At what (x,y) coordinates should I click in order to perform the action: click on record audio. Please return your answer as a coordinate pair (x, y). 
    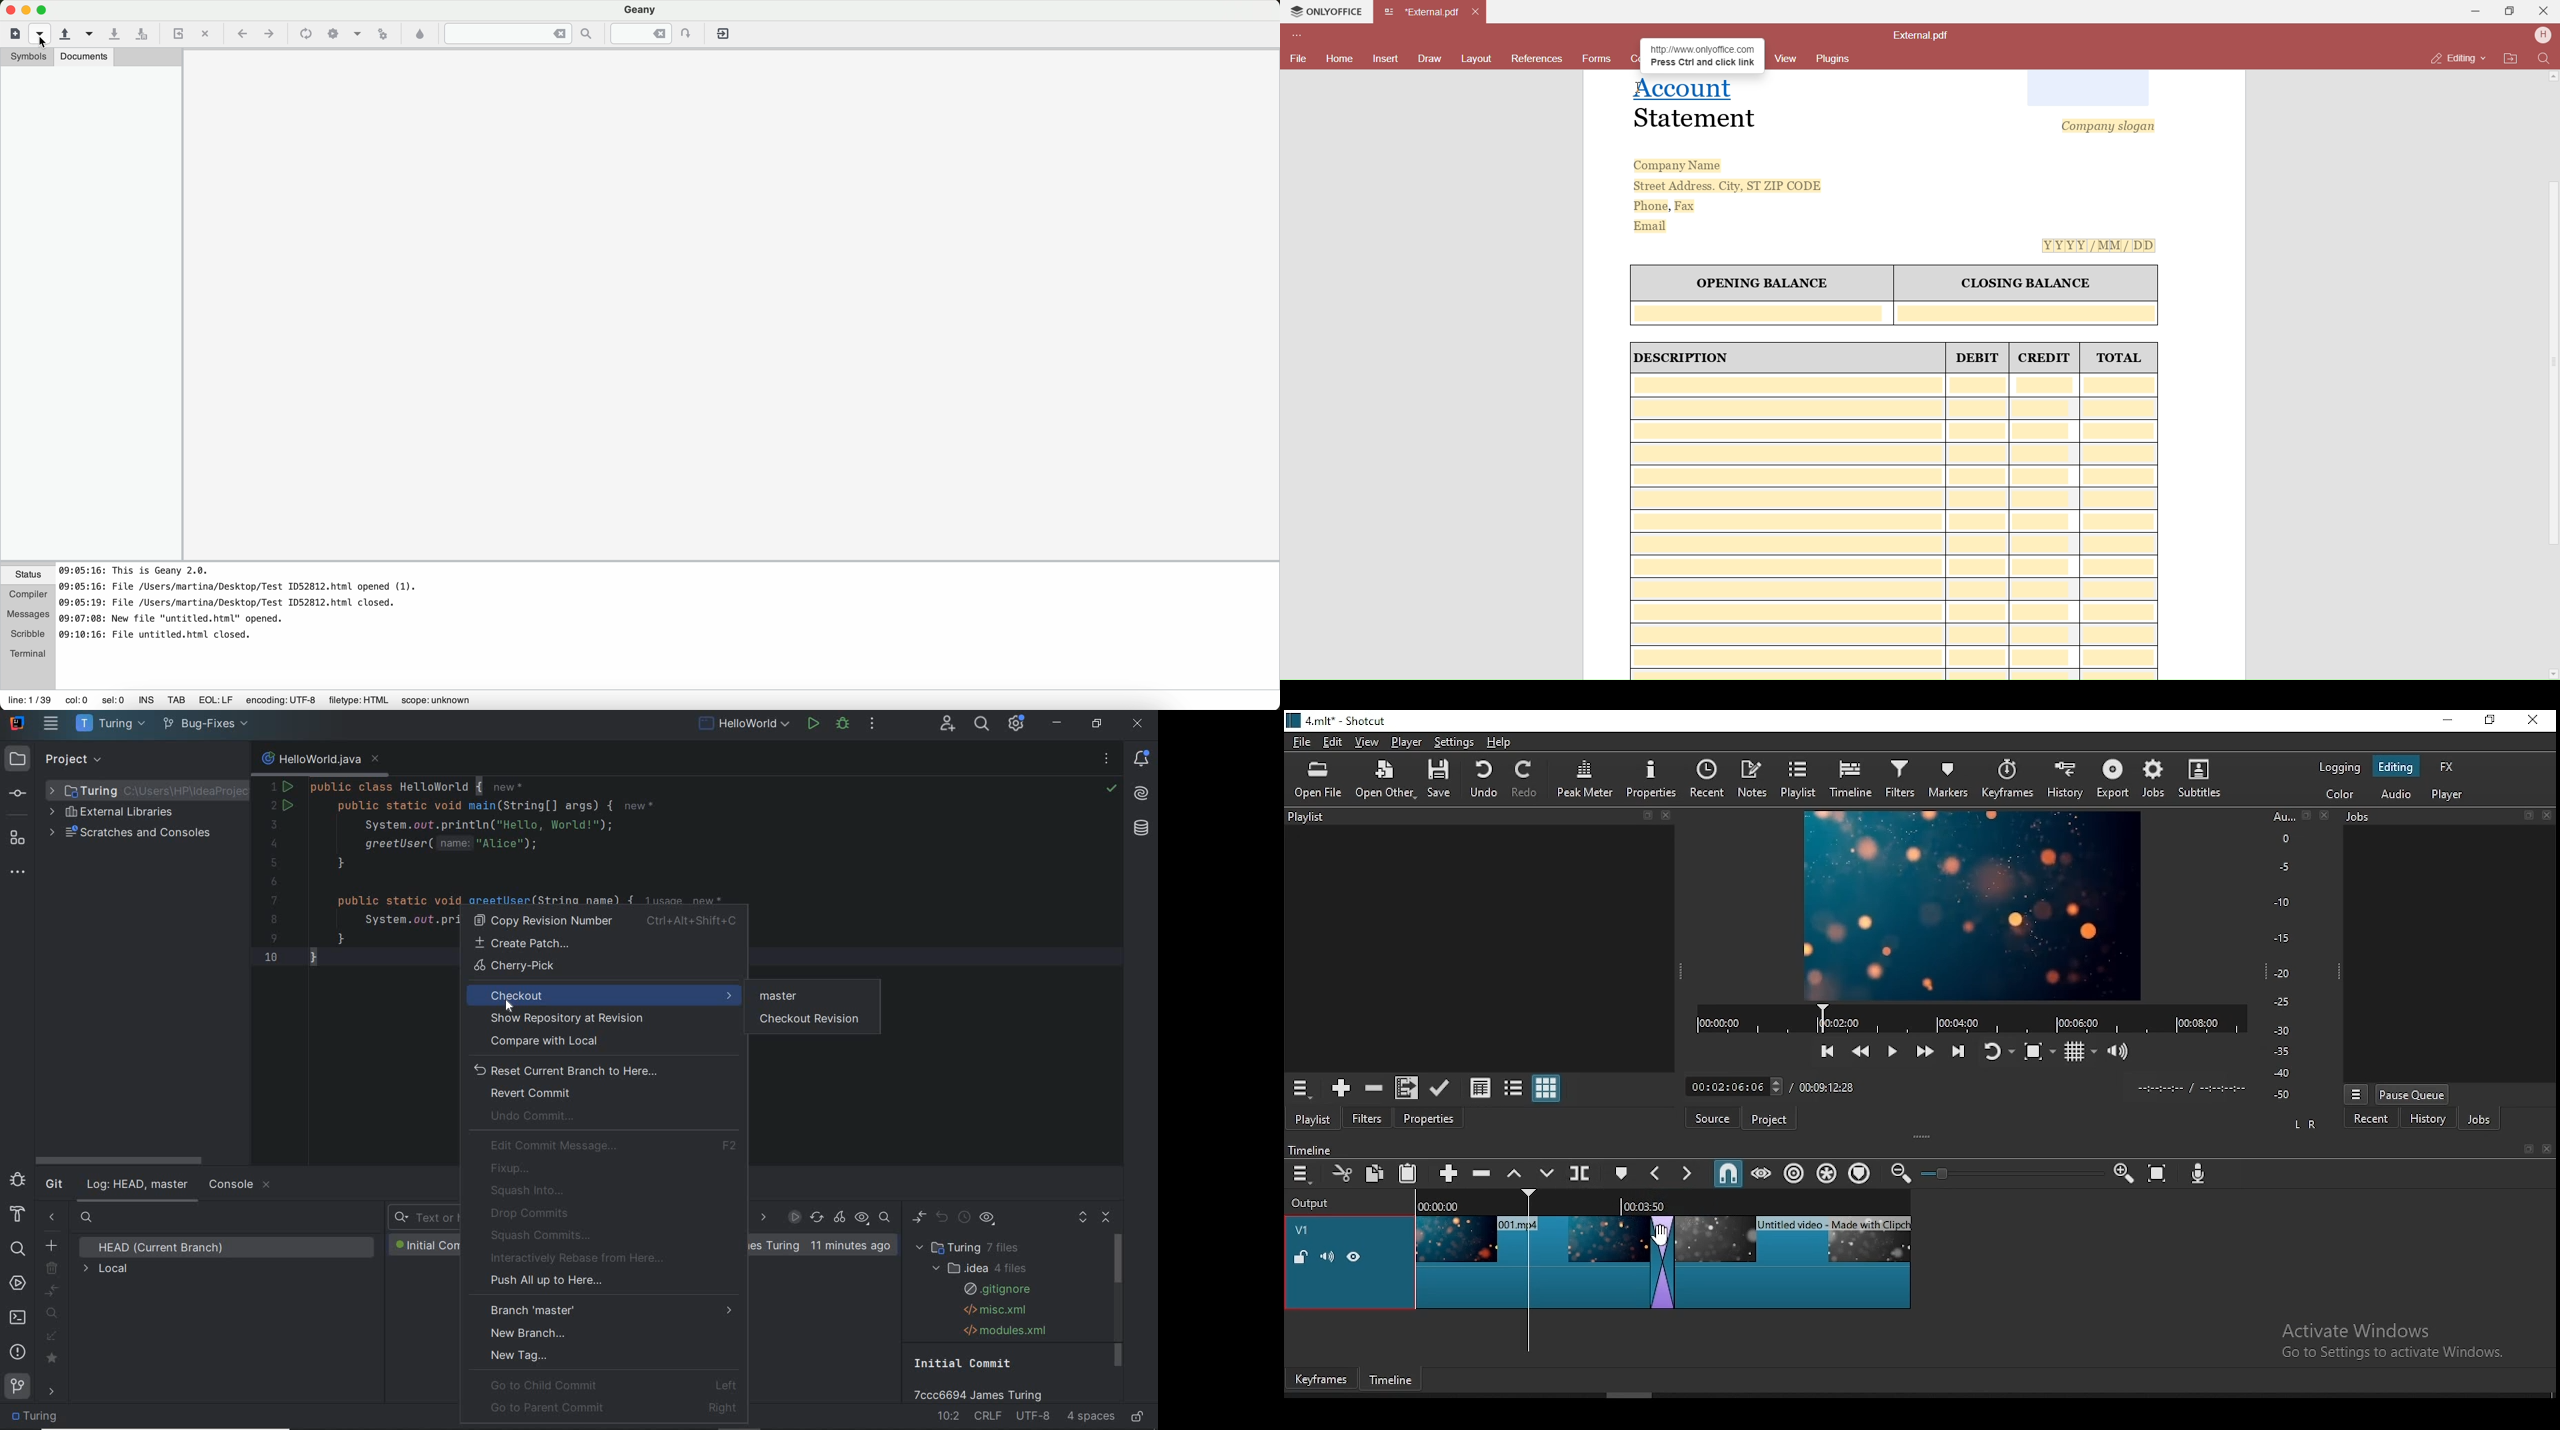
    Looking at the image, I should click on (2198, 1174).